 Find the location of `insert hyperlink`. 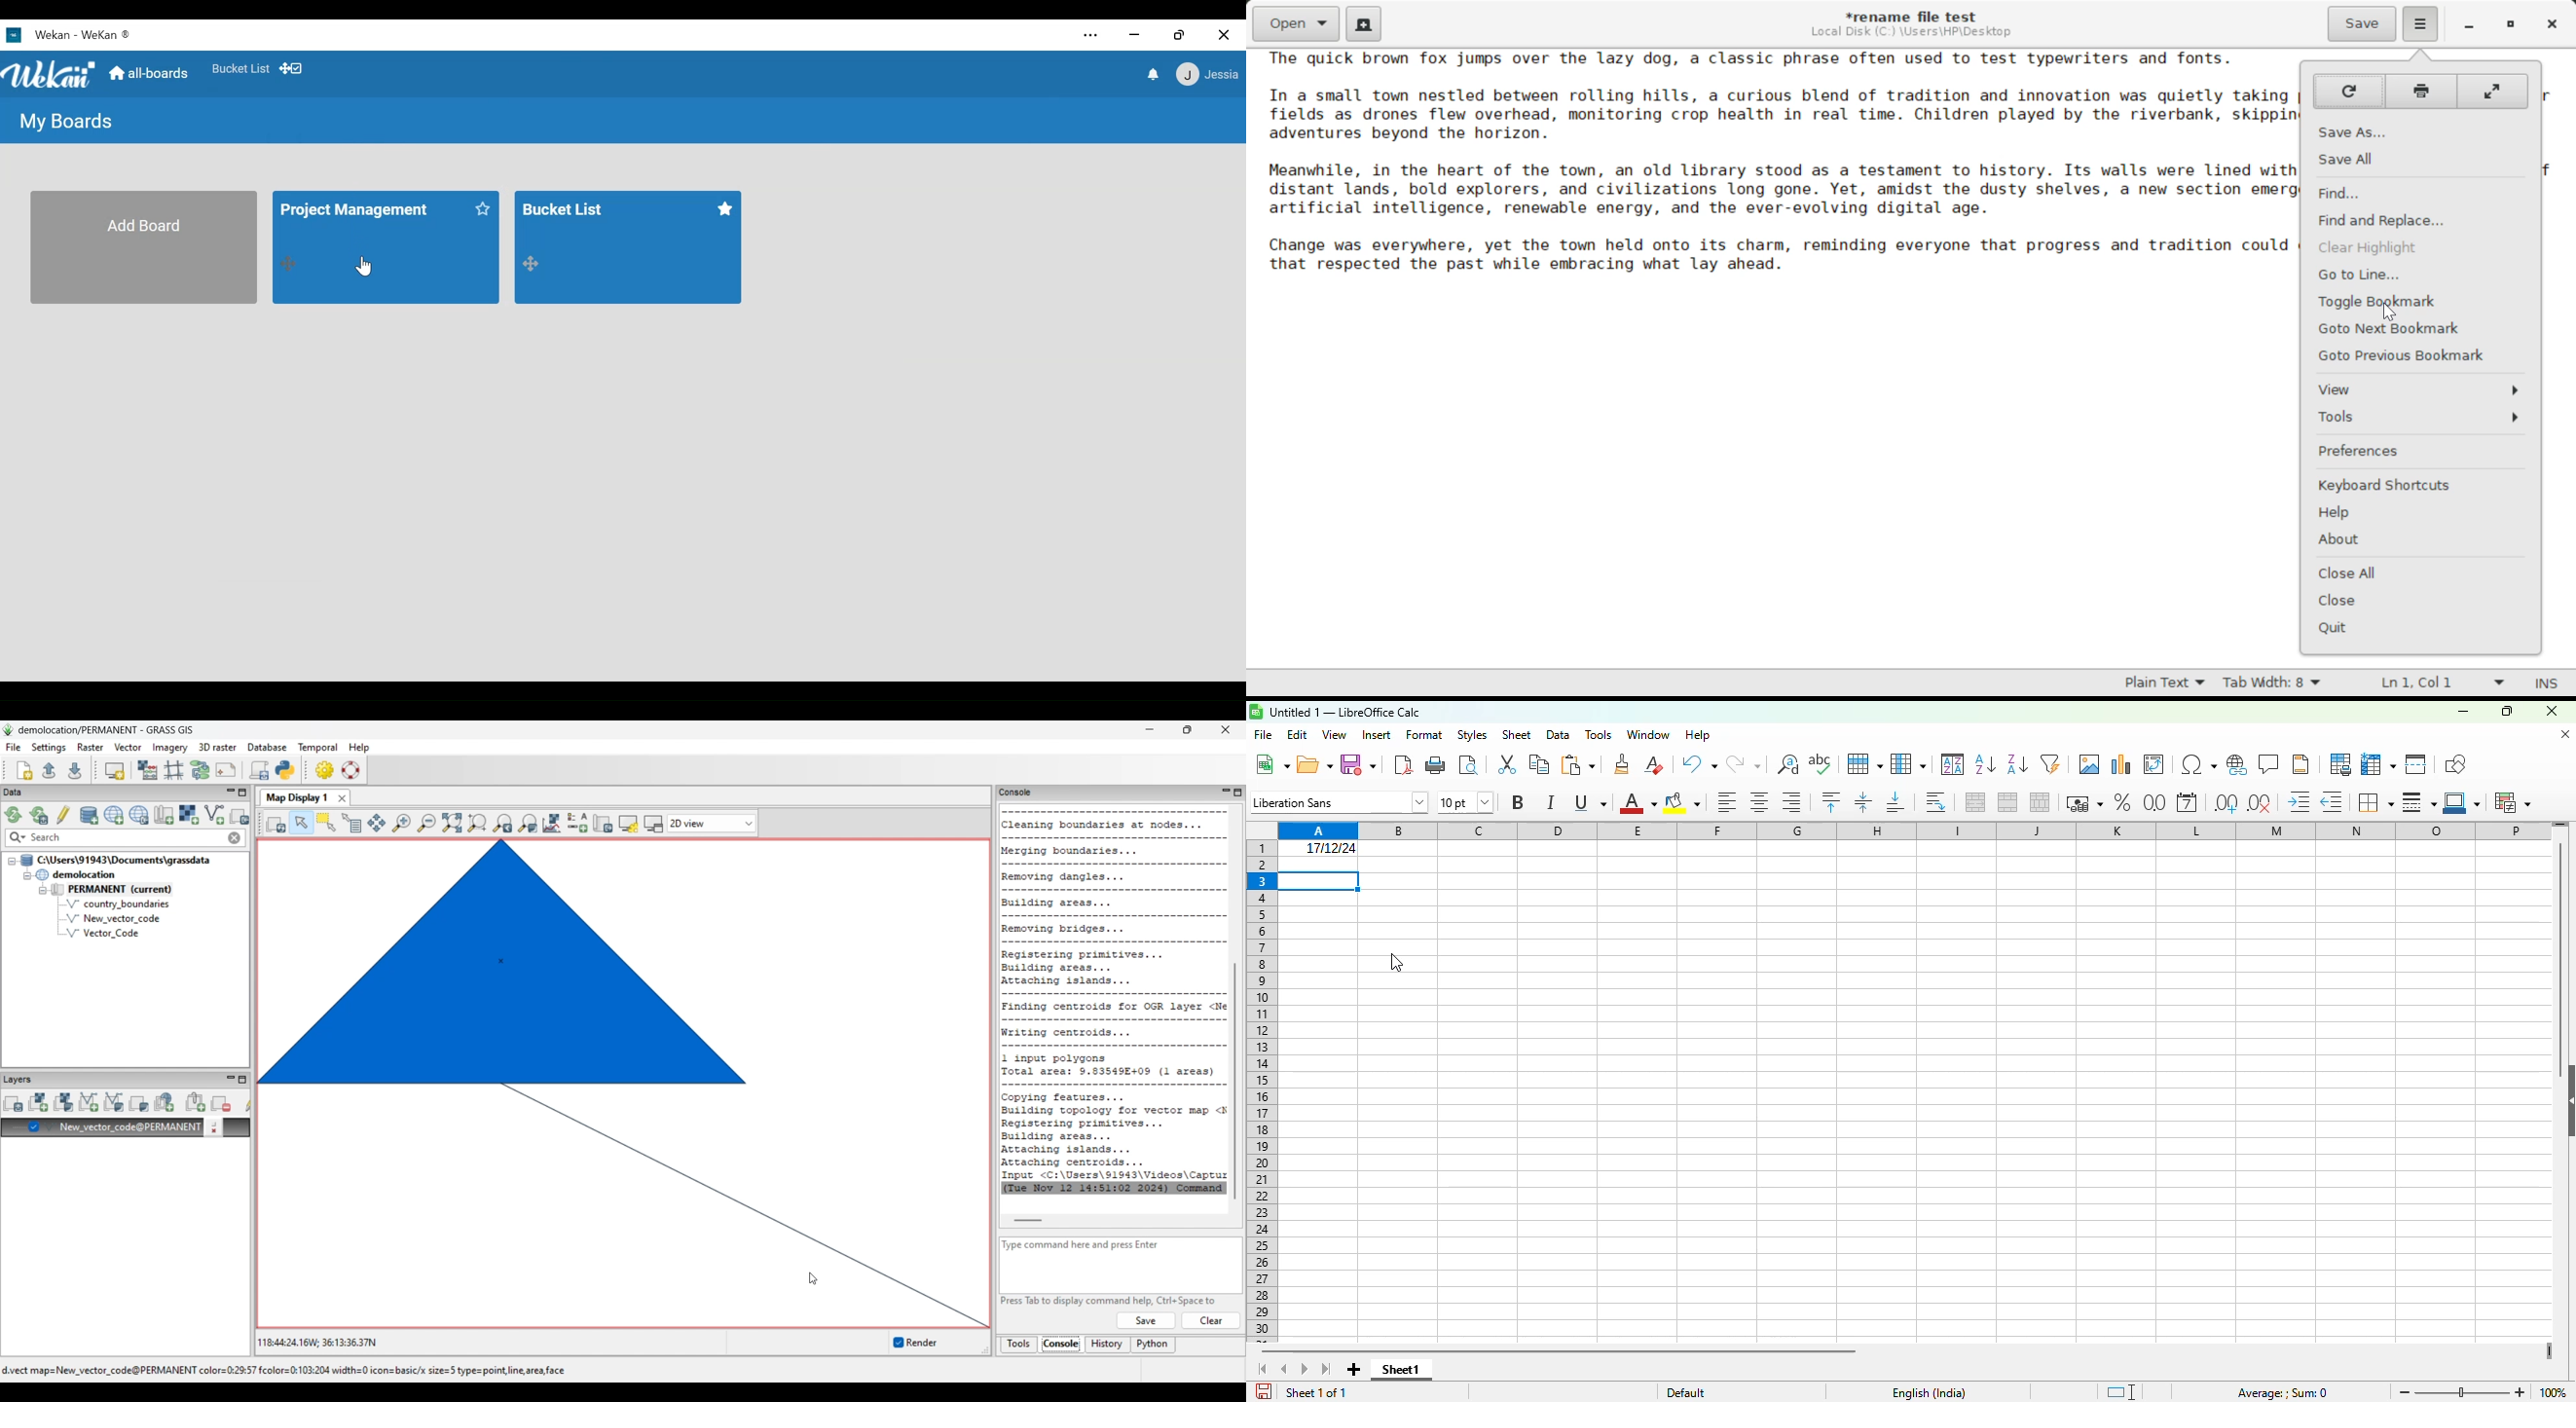

insert hyperlink is located at coordinates (2238, 764).